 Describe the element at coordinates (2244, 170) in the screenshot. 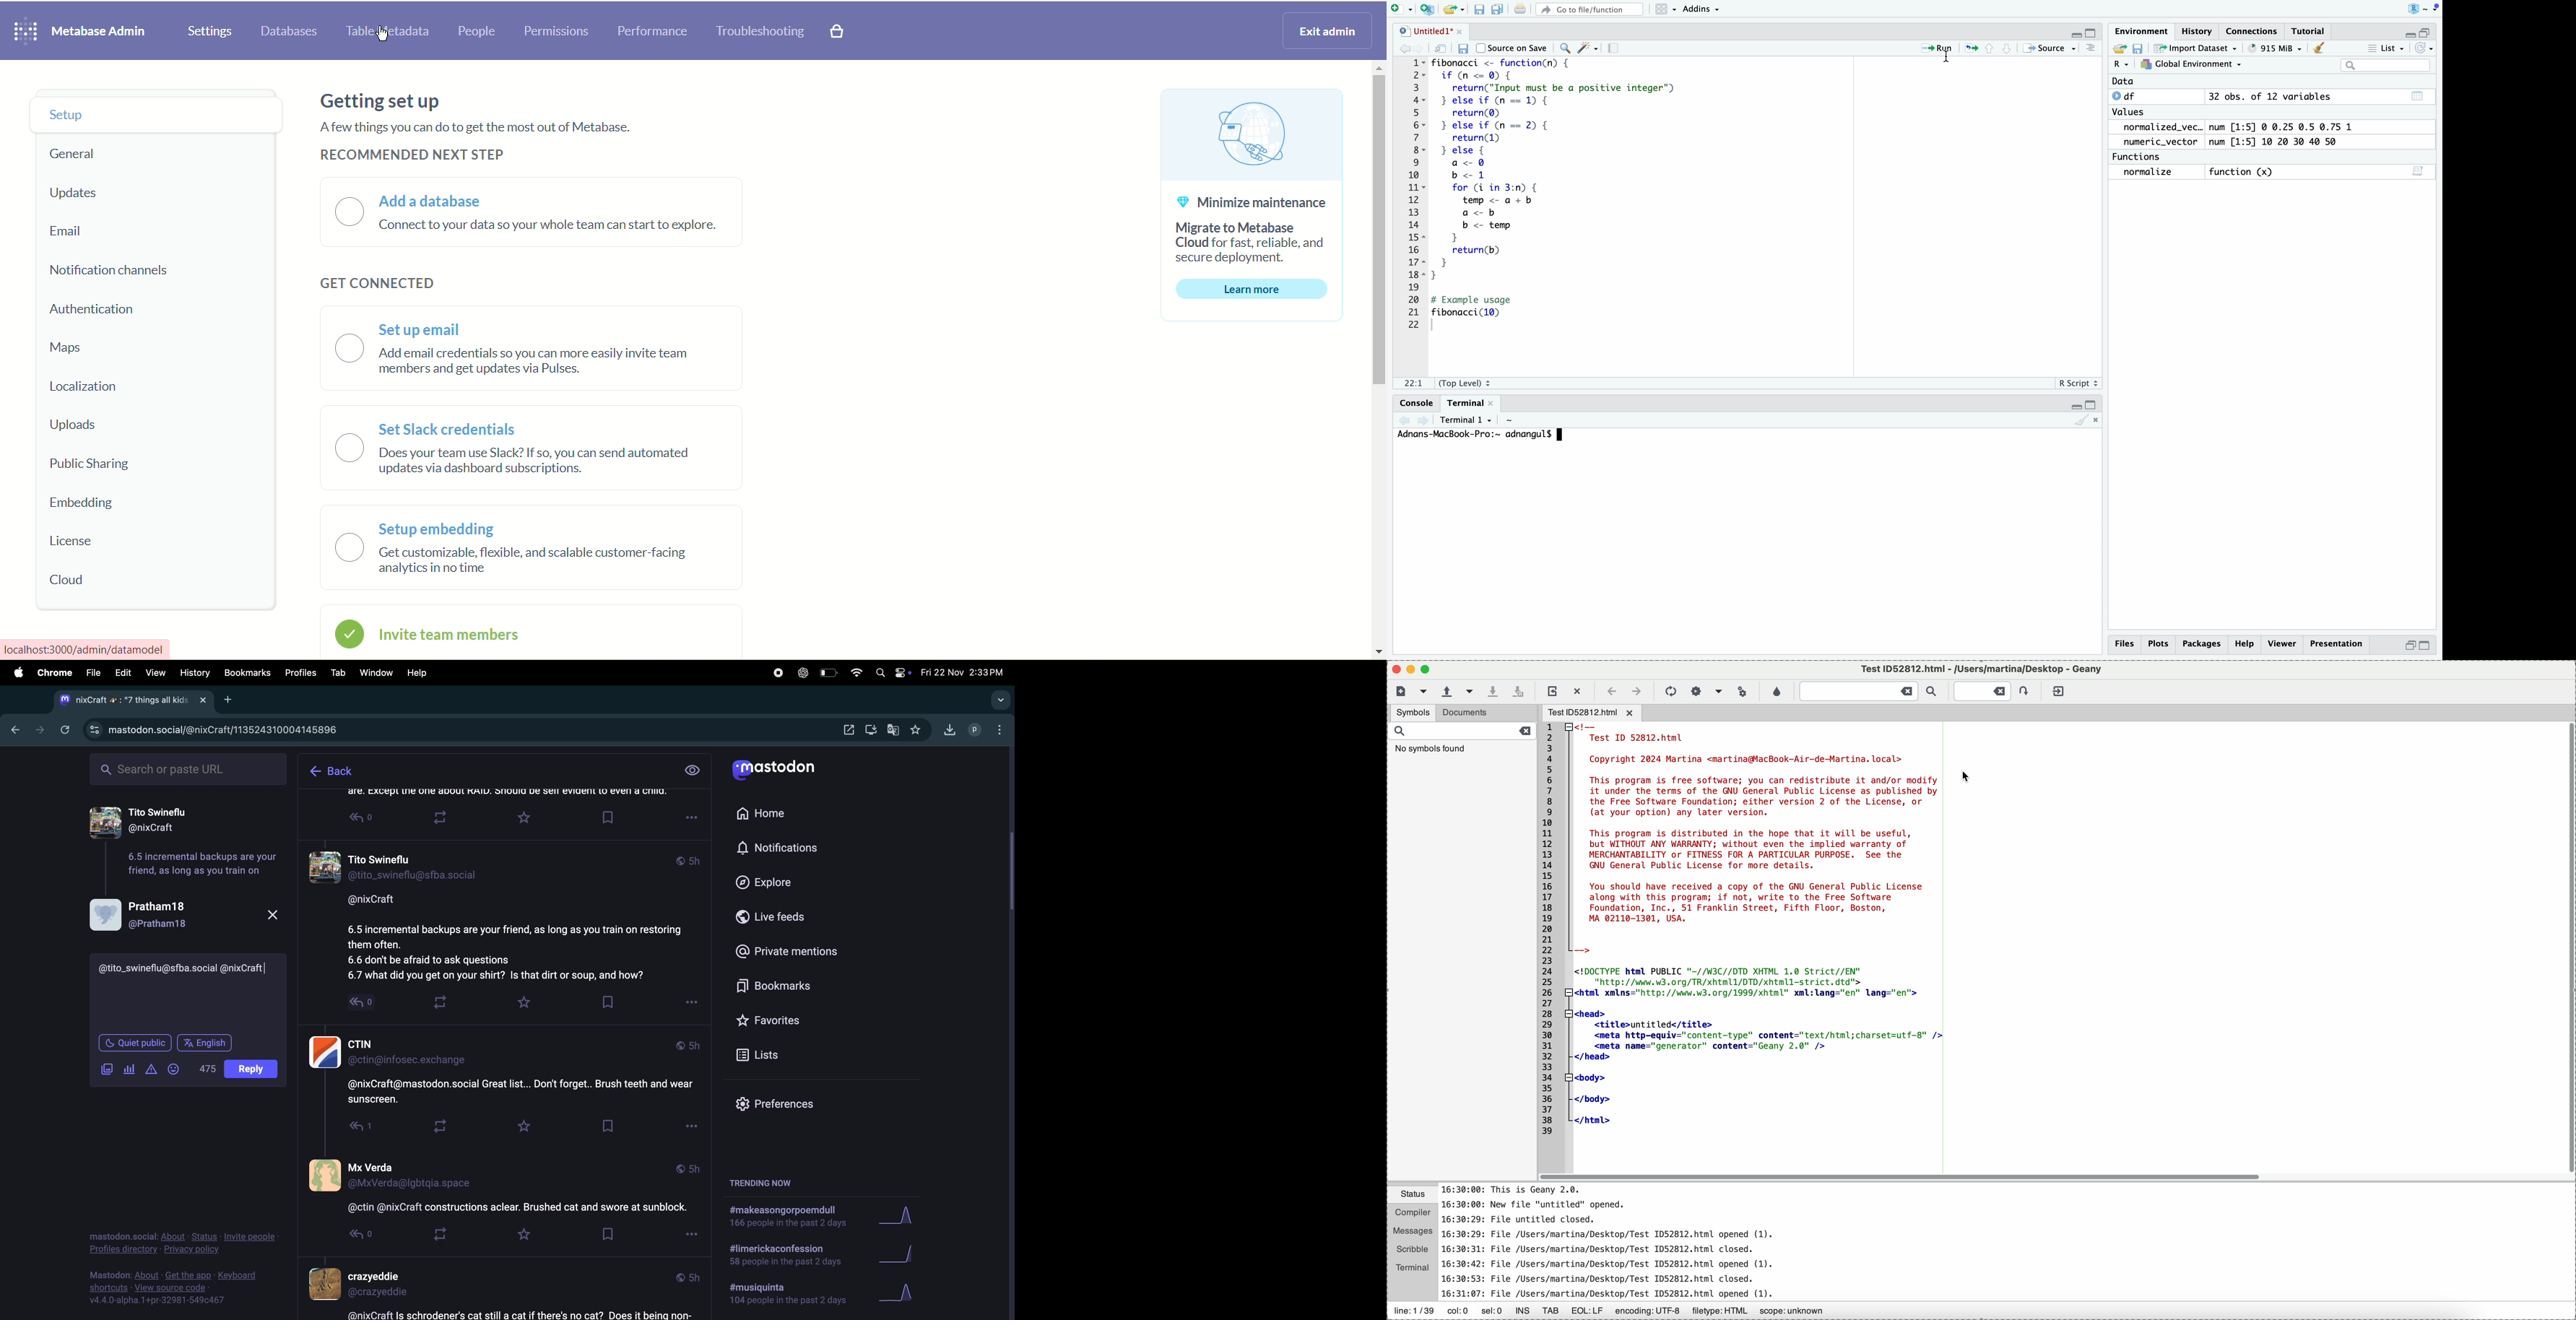

I see `function (x)` at that location.